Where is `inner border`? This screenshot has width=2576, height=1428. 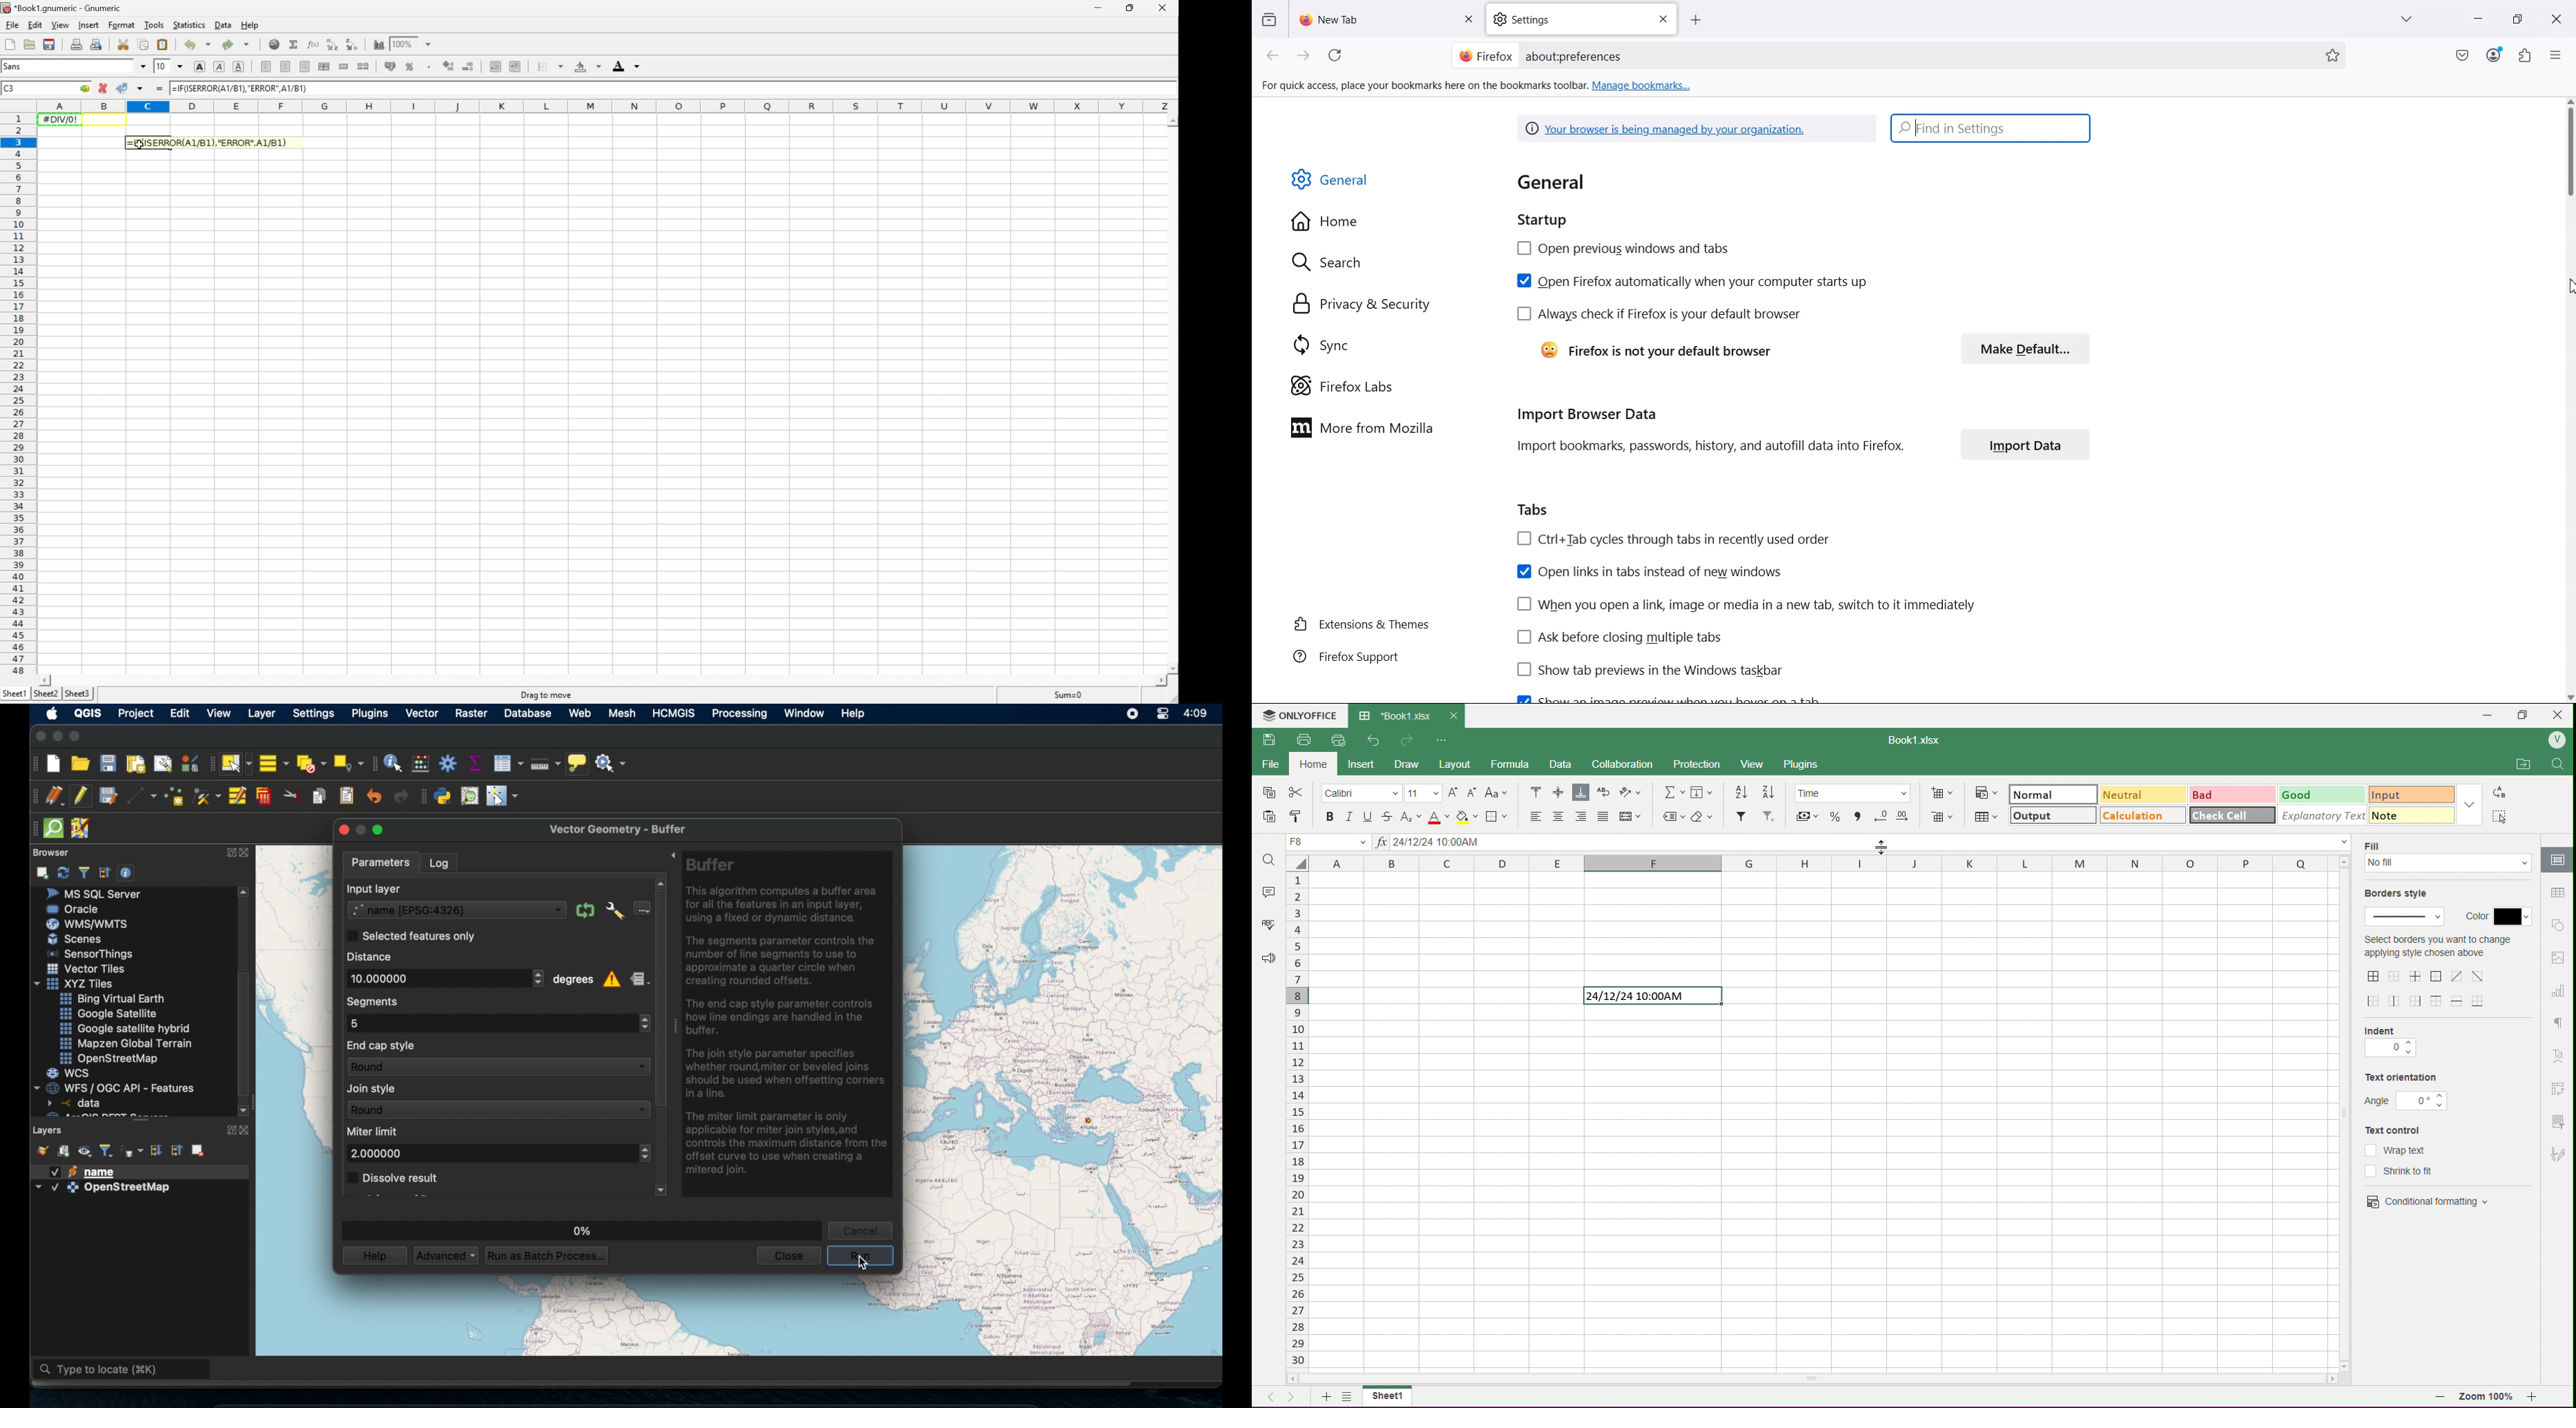 inner border is located at coordinates (2417, 976).